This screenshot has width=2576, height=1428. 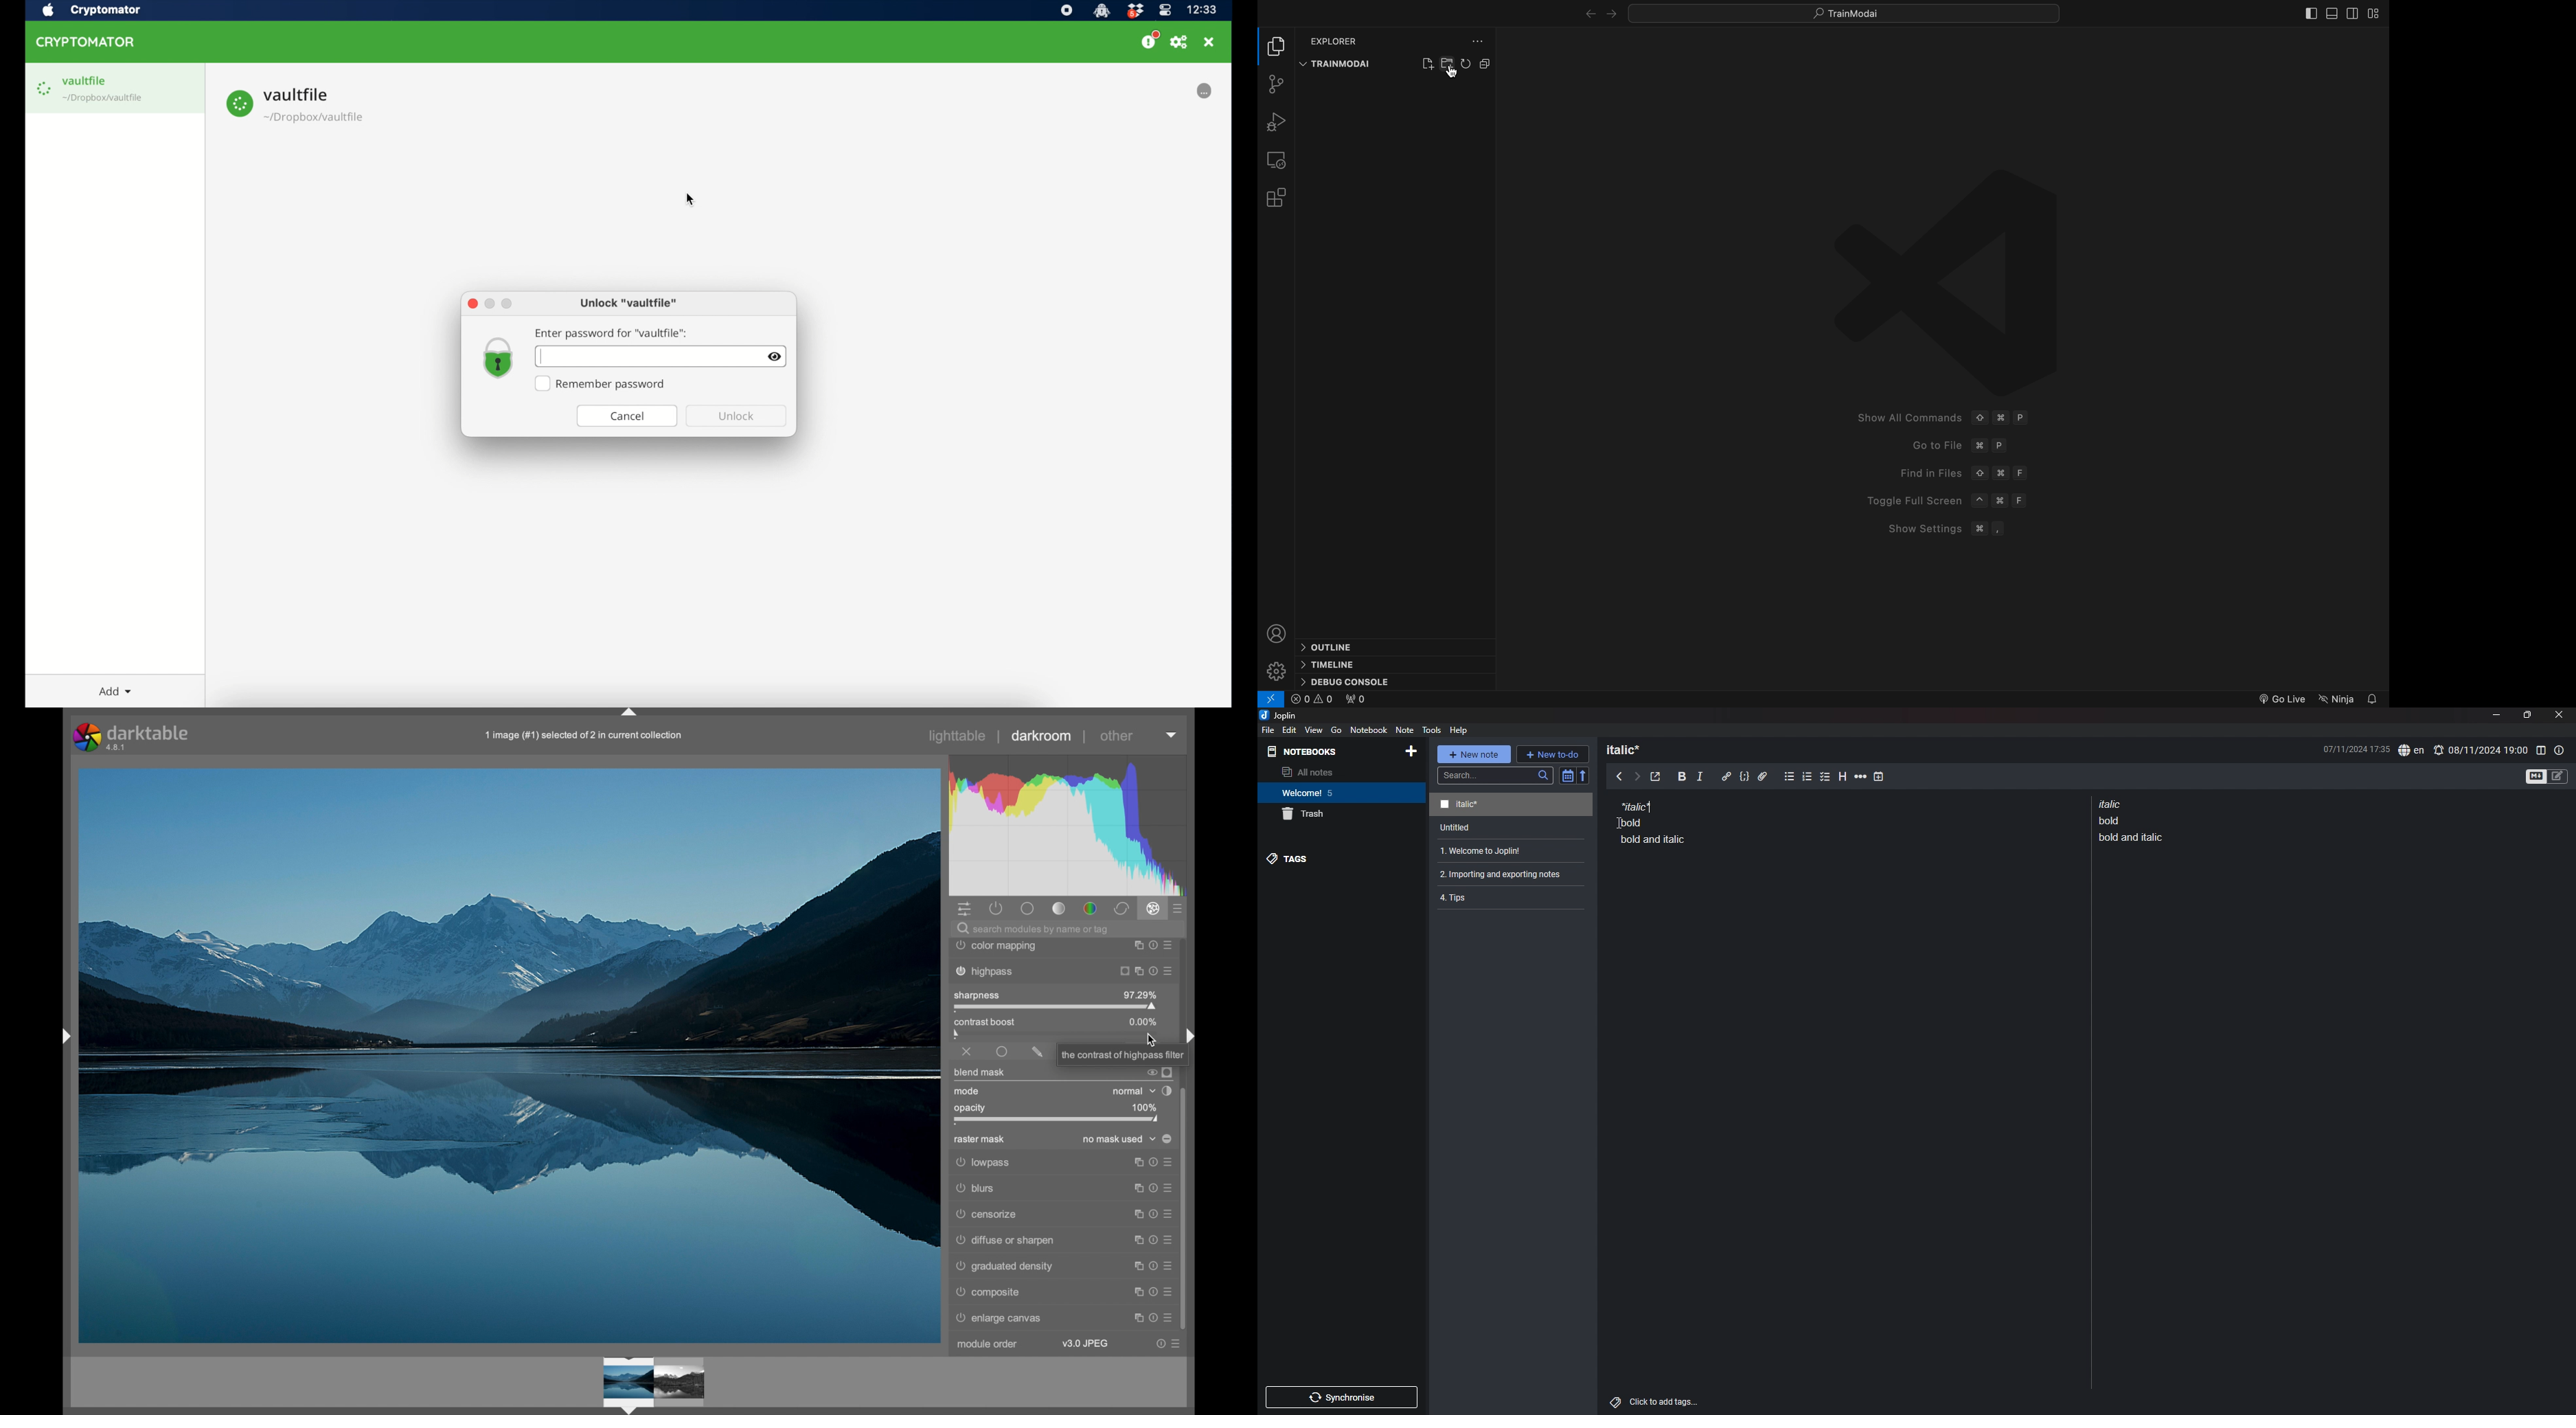 I want to click on toggle external editor, so click(x=1656, y=777).